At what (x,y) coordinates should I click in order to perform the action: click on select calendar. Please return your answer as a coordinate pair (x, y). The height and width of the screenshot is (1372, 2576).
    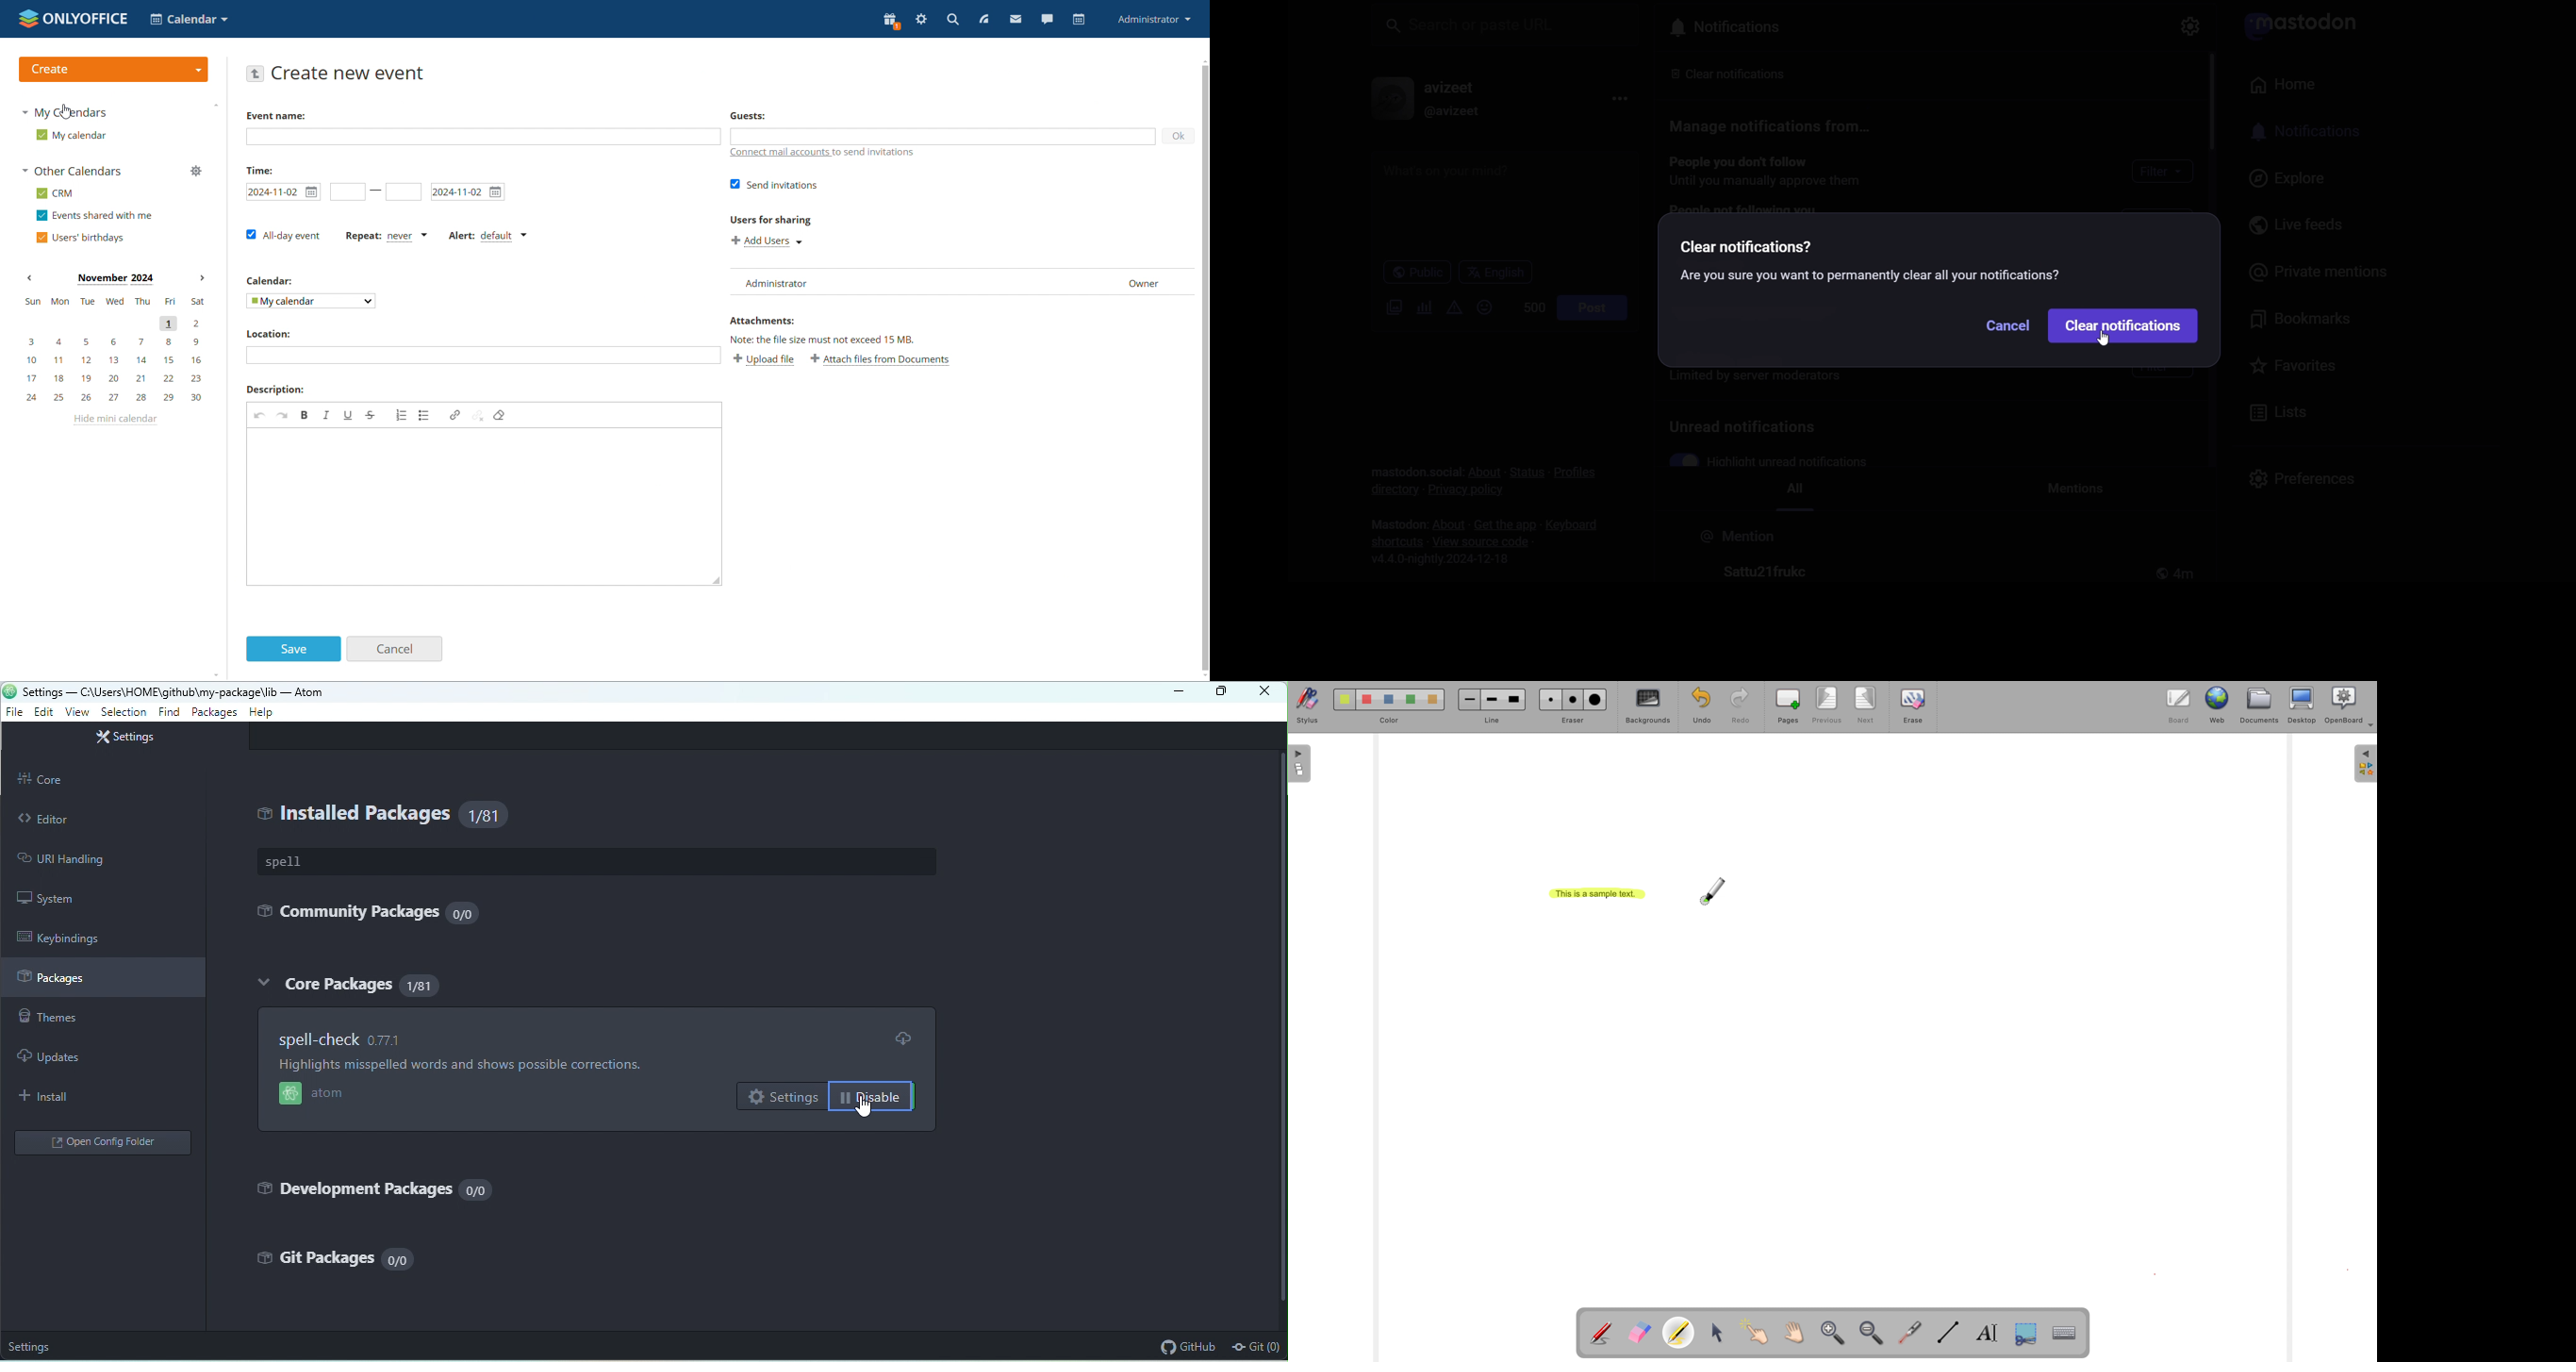
    Looking at the image, I should click on (309, 300).